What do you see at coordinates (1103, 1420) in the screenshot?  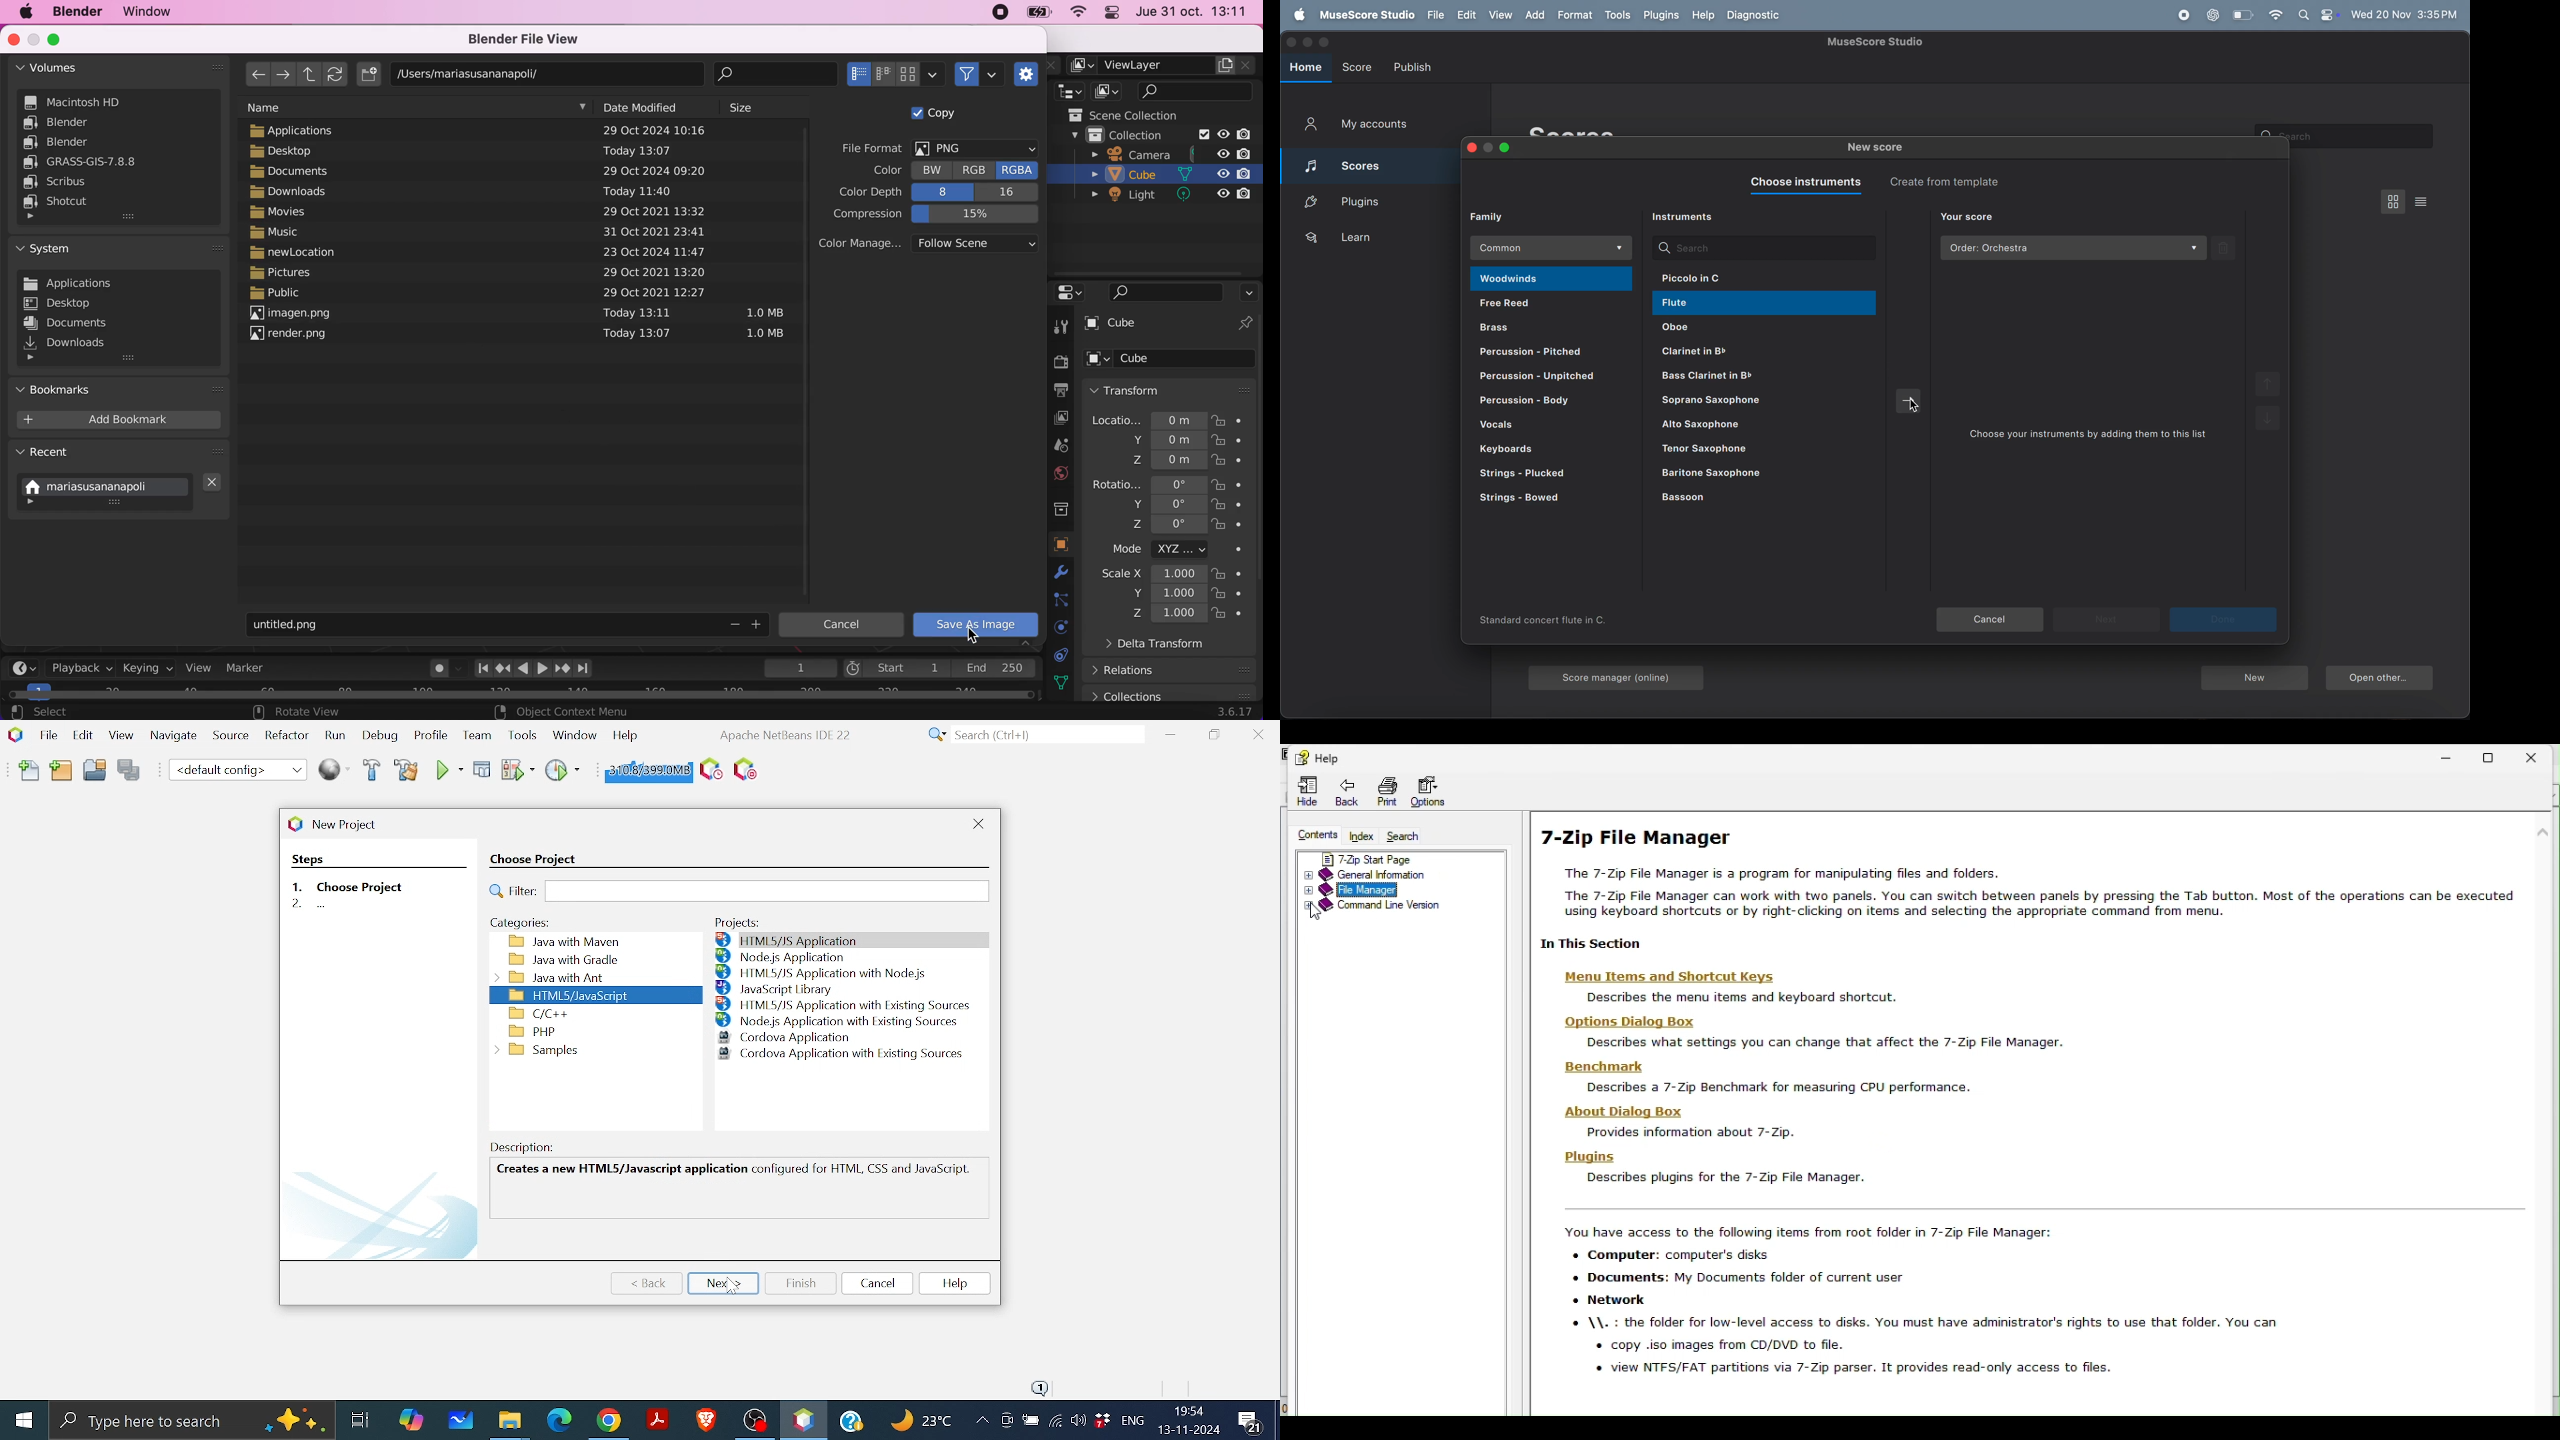 I see `Dropbox` at bounding box center [1103, 1420].